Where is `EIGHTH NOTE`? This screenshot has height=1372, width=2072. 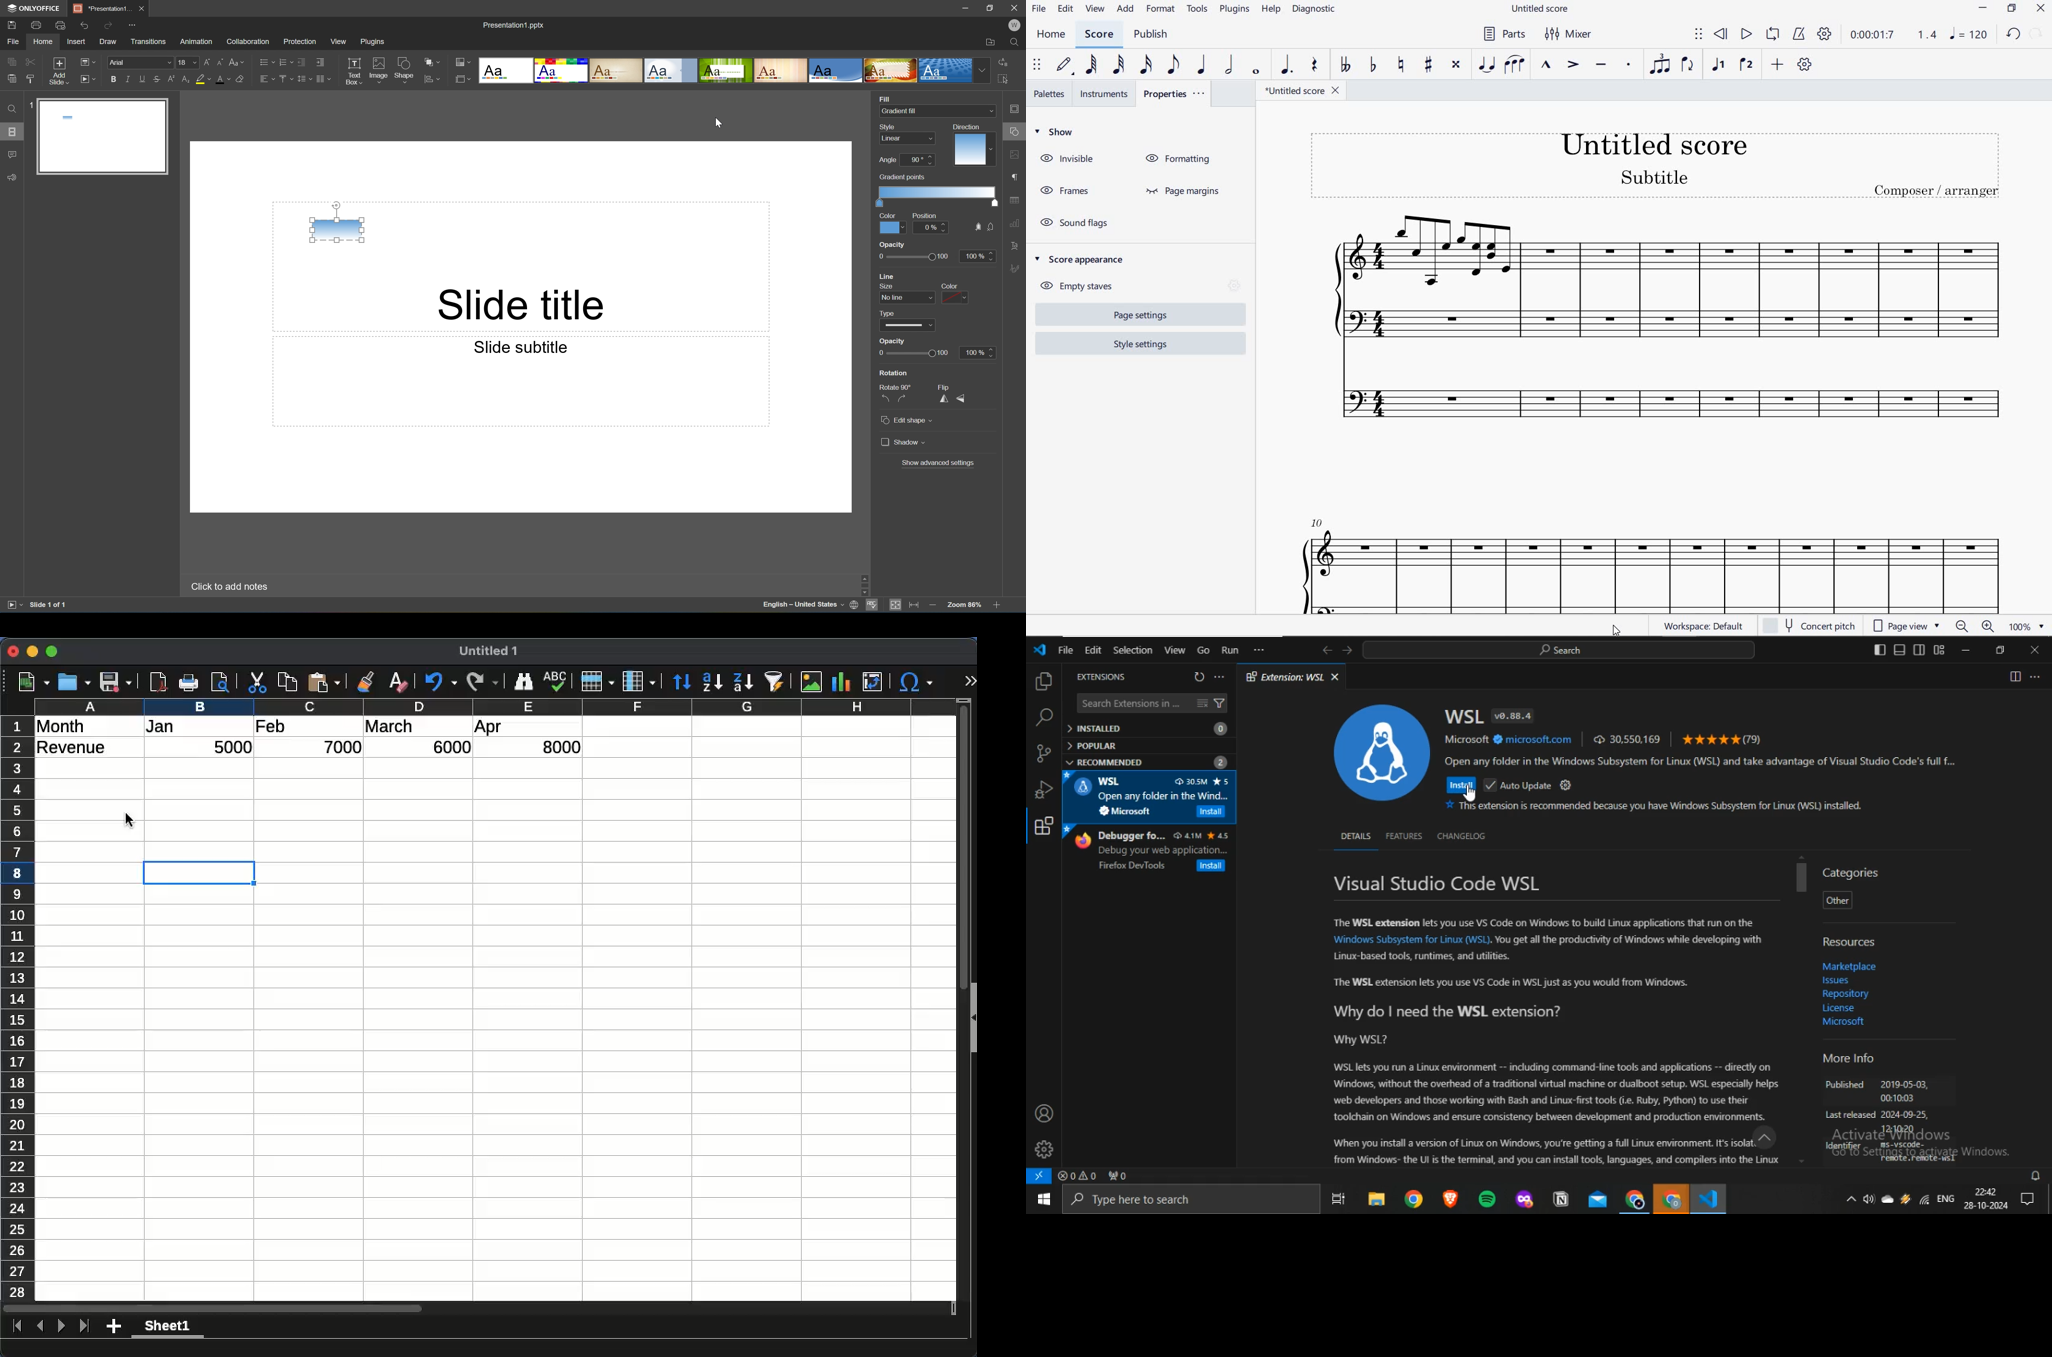 EIGHTH NOTE is located at coordinates (1174, 65).